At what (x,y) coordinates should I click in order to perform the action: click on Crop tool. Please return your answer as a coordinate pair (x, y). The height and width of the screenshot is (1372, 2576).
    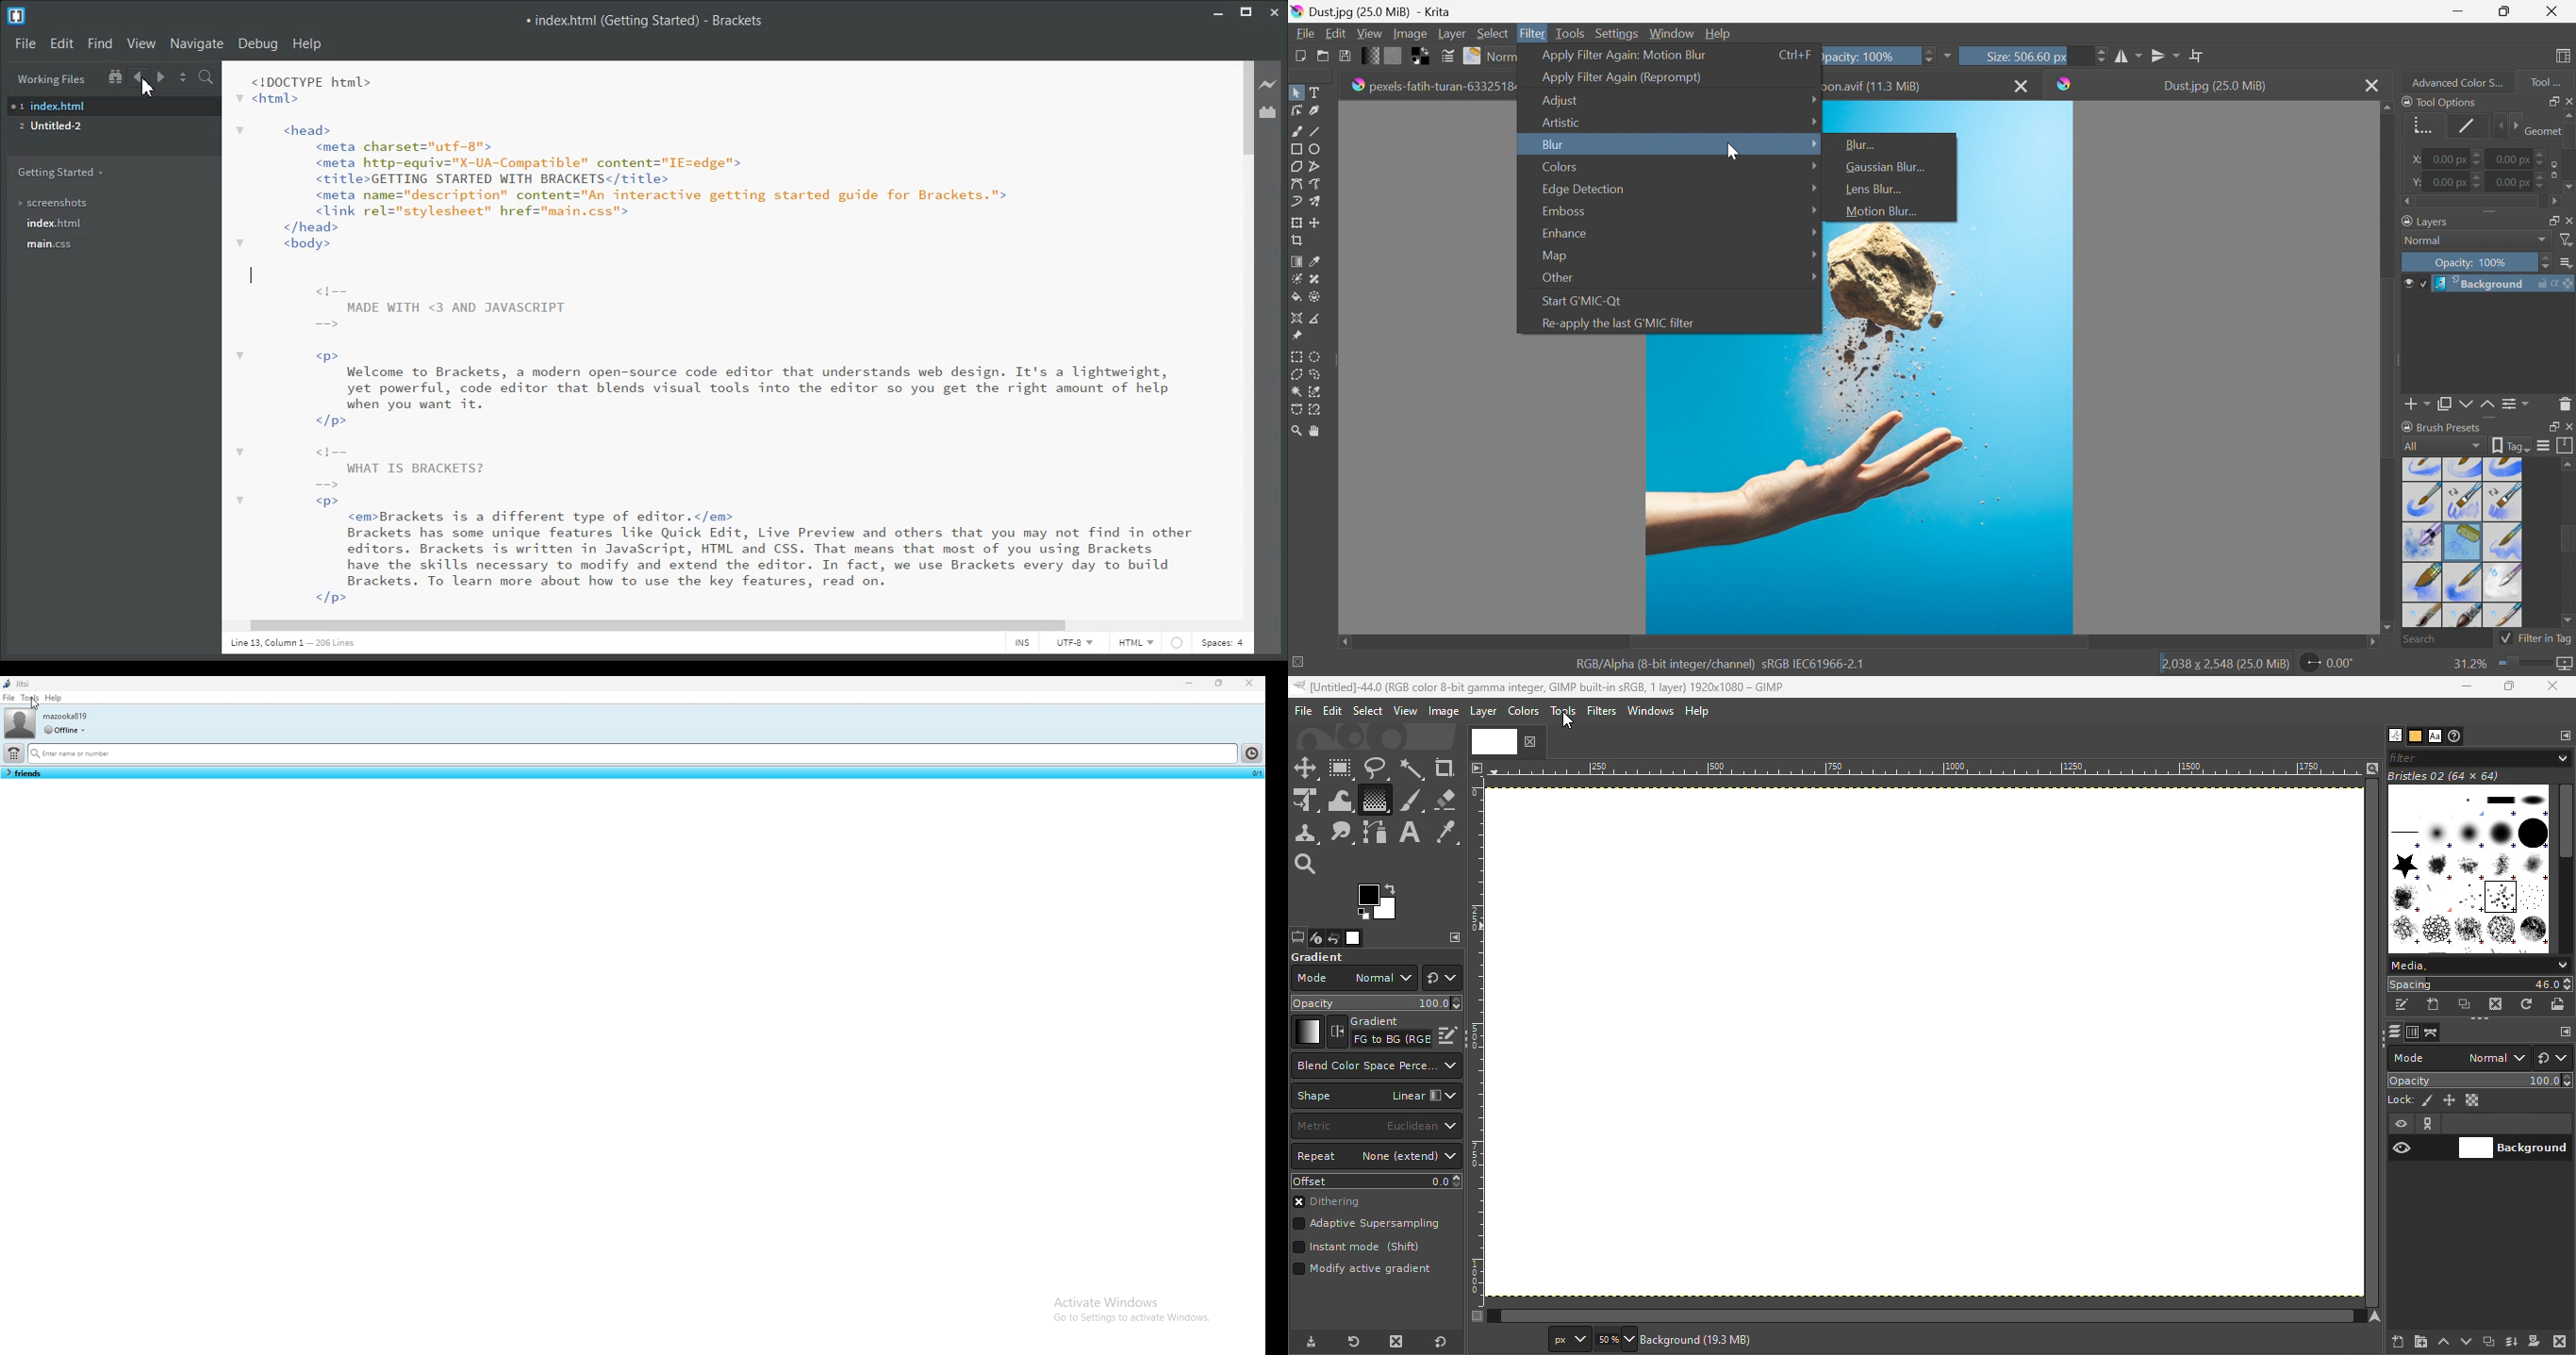
    Looking at the image, I should click on (1445, 768).